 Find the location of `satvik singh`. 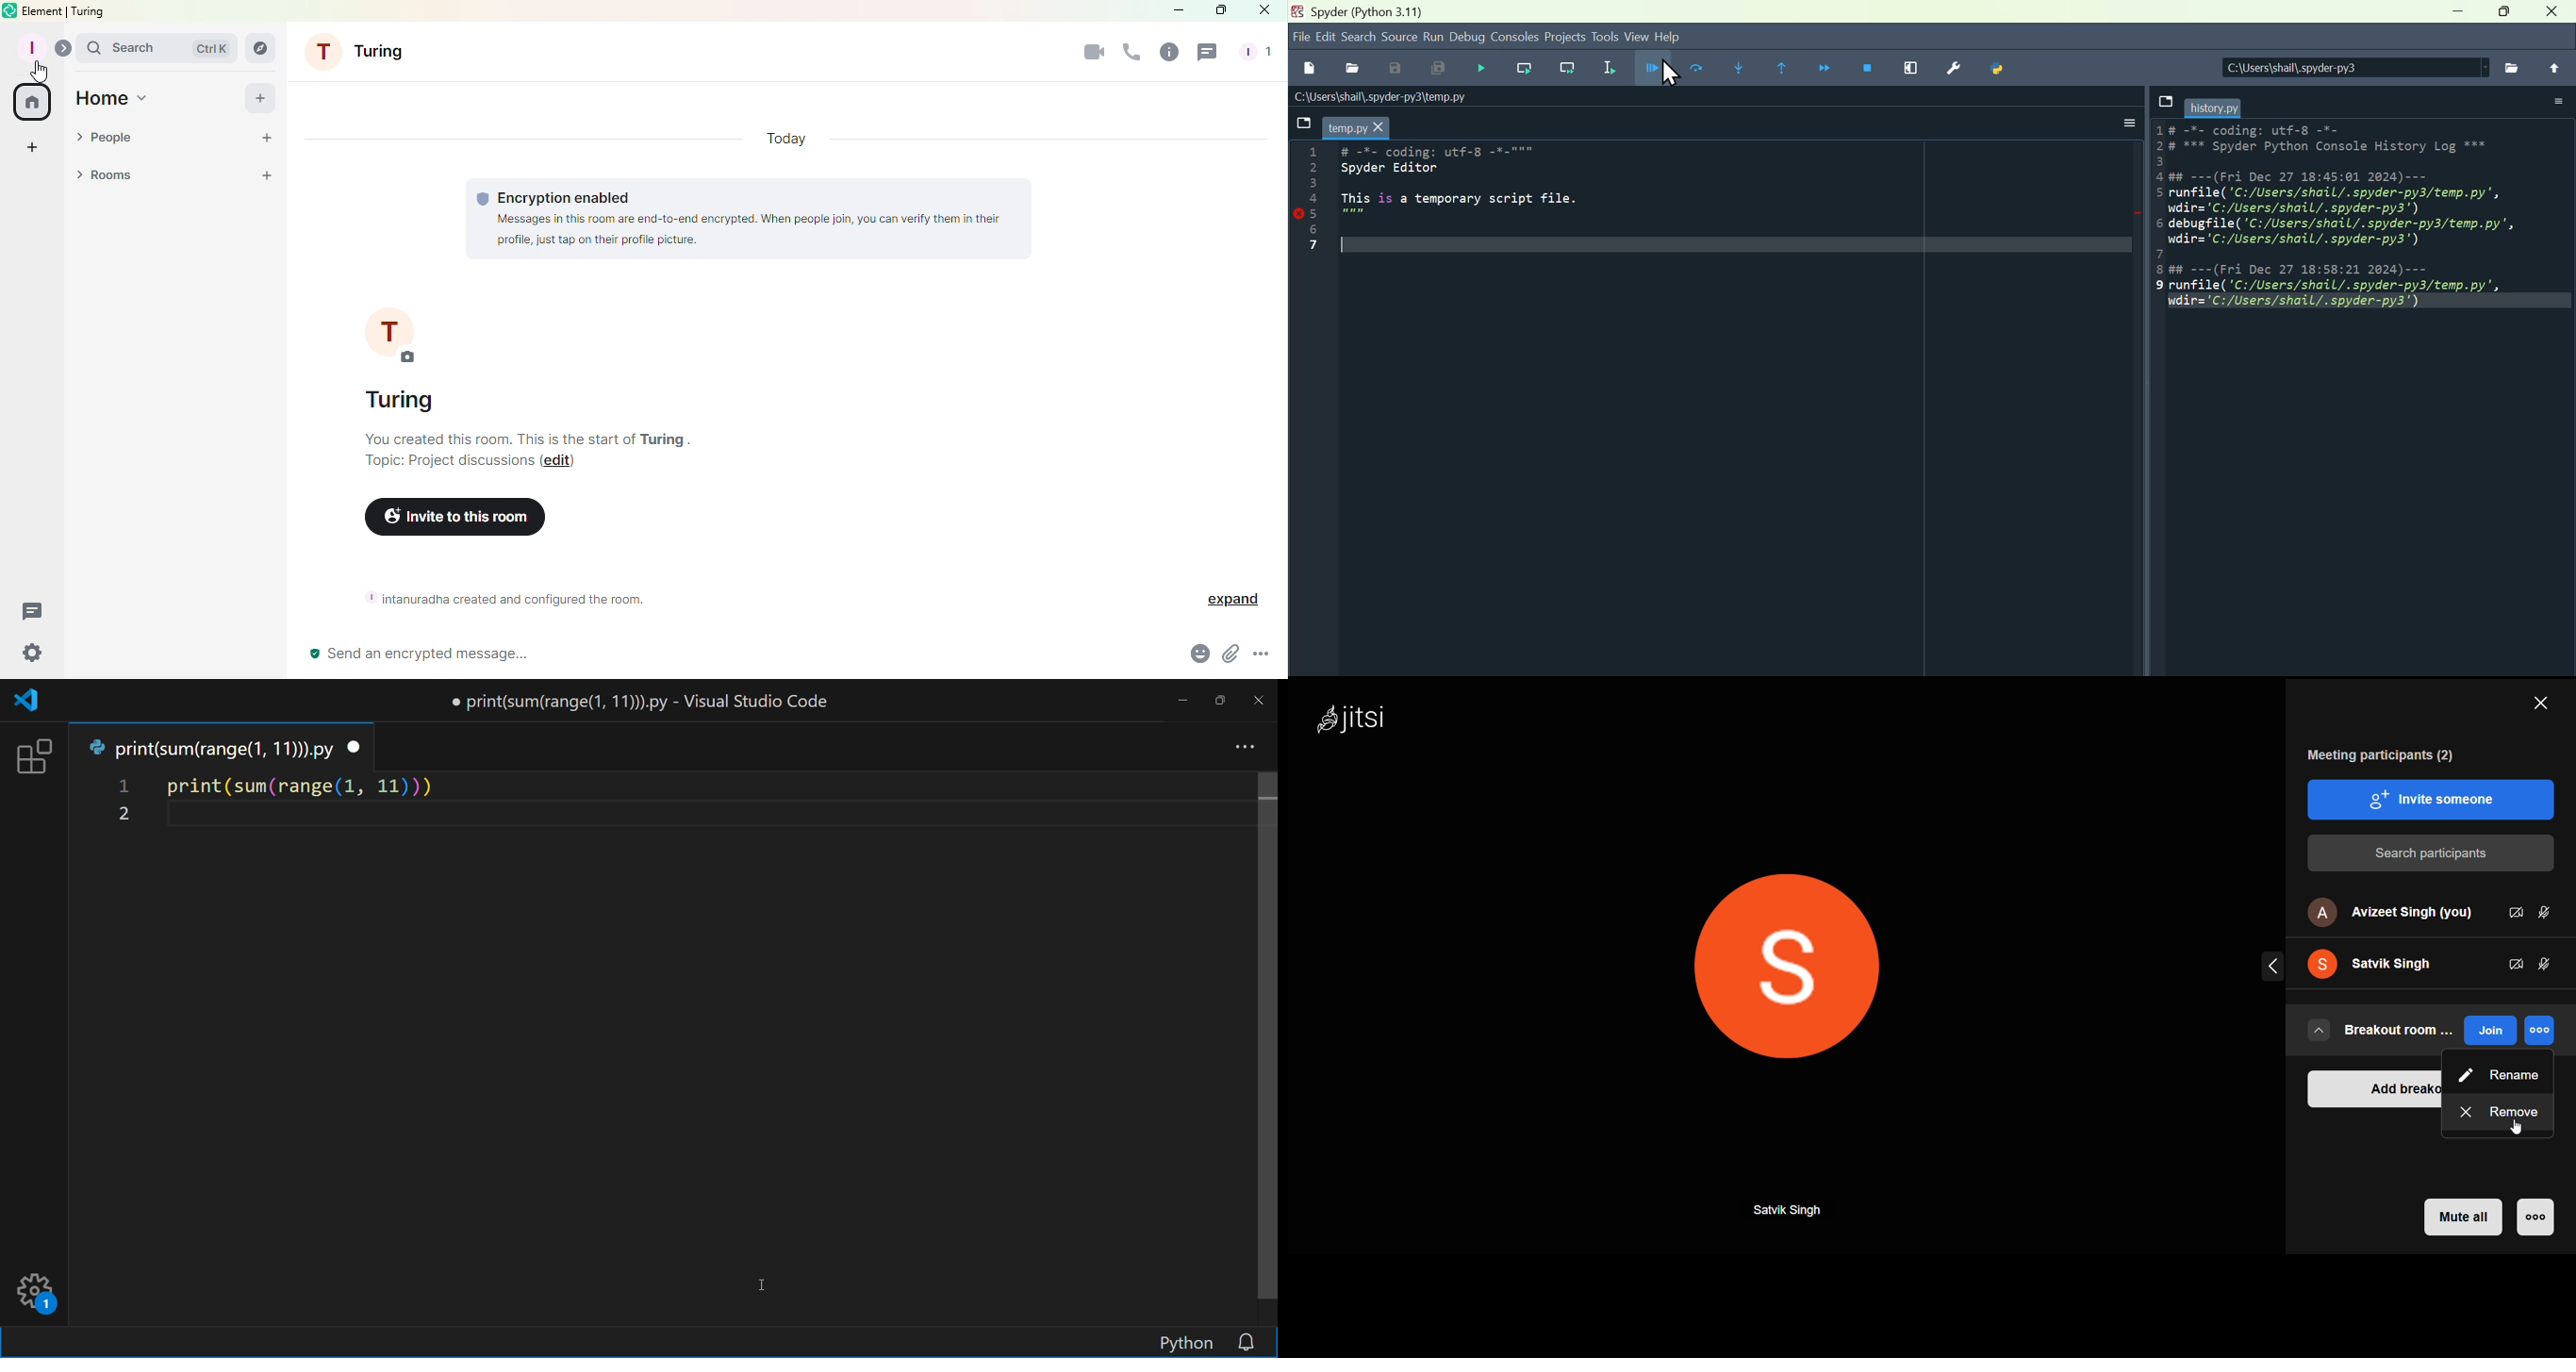

satvik singh is located at coordinates (2381, 962).